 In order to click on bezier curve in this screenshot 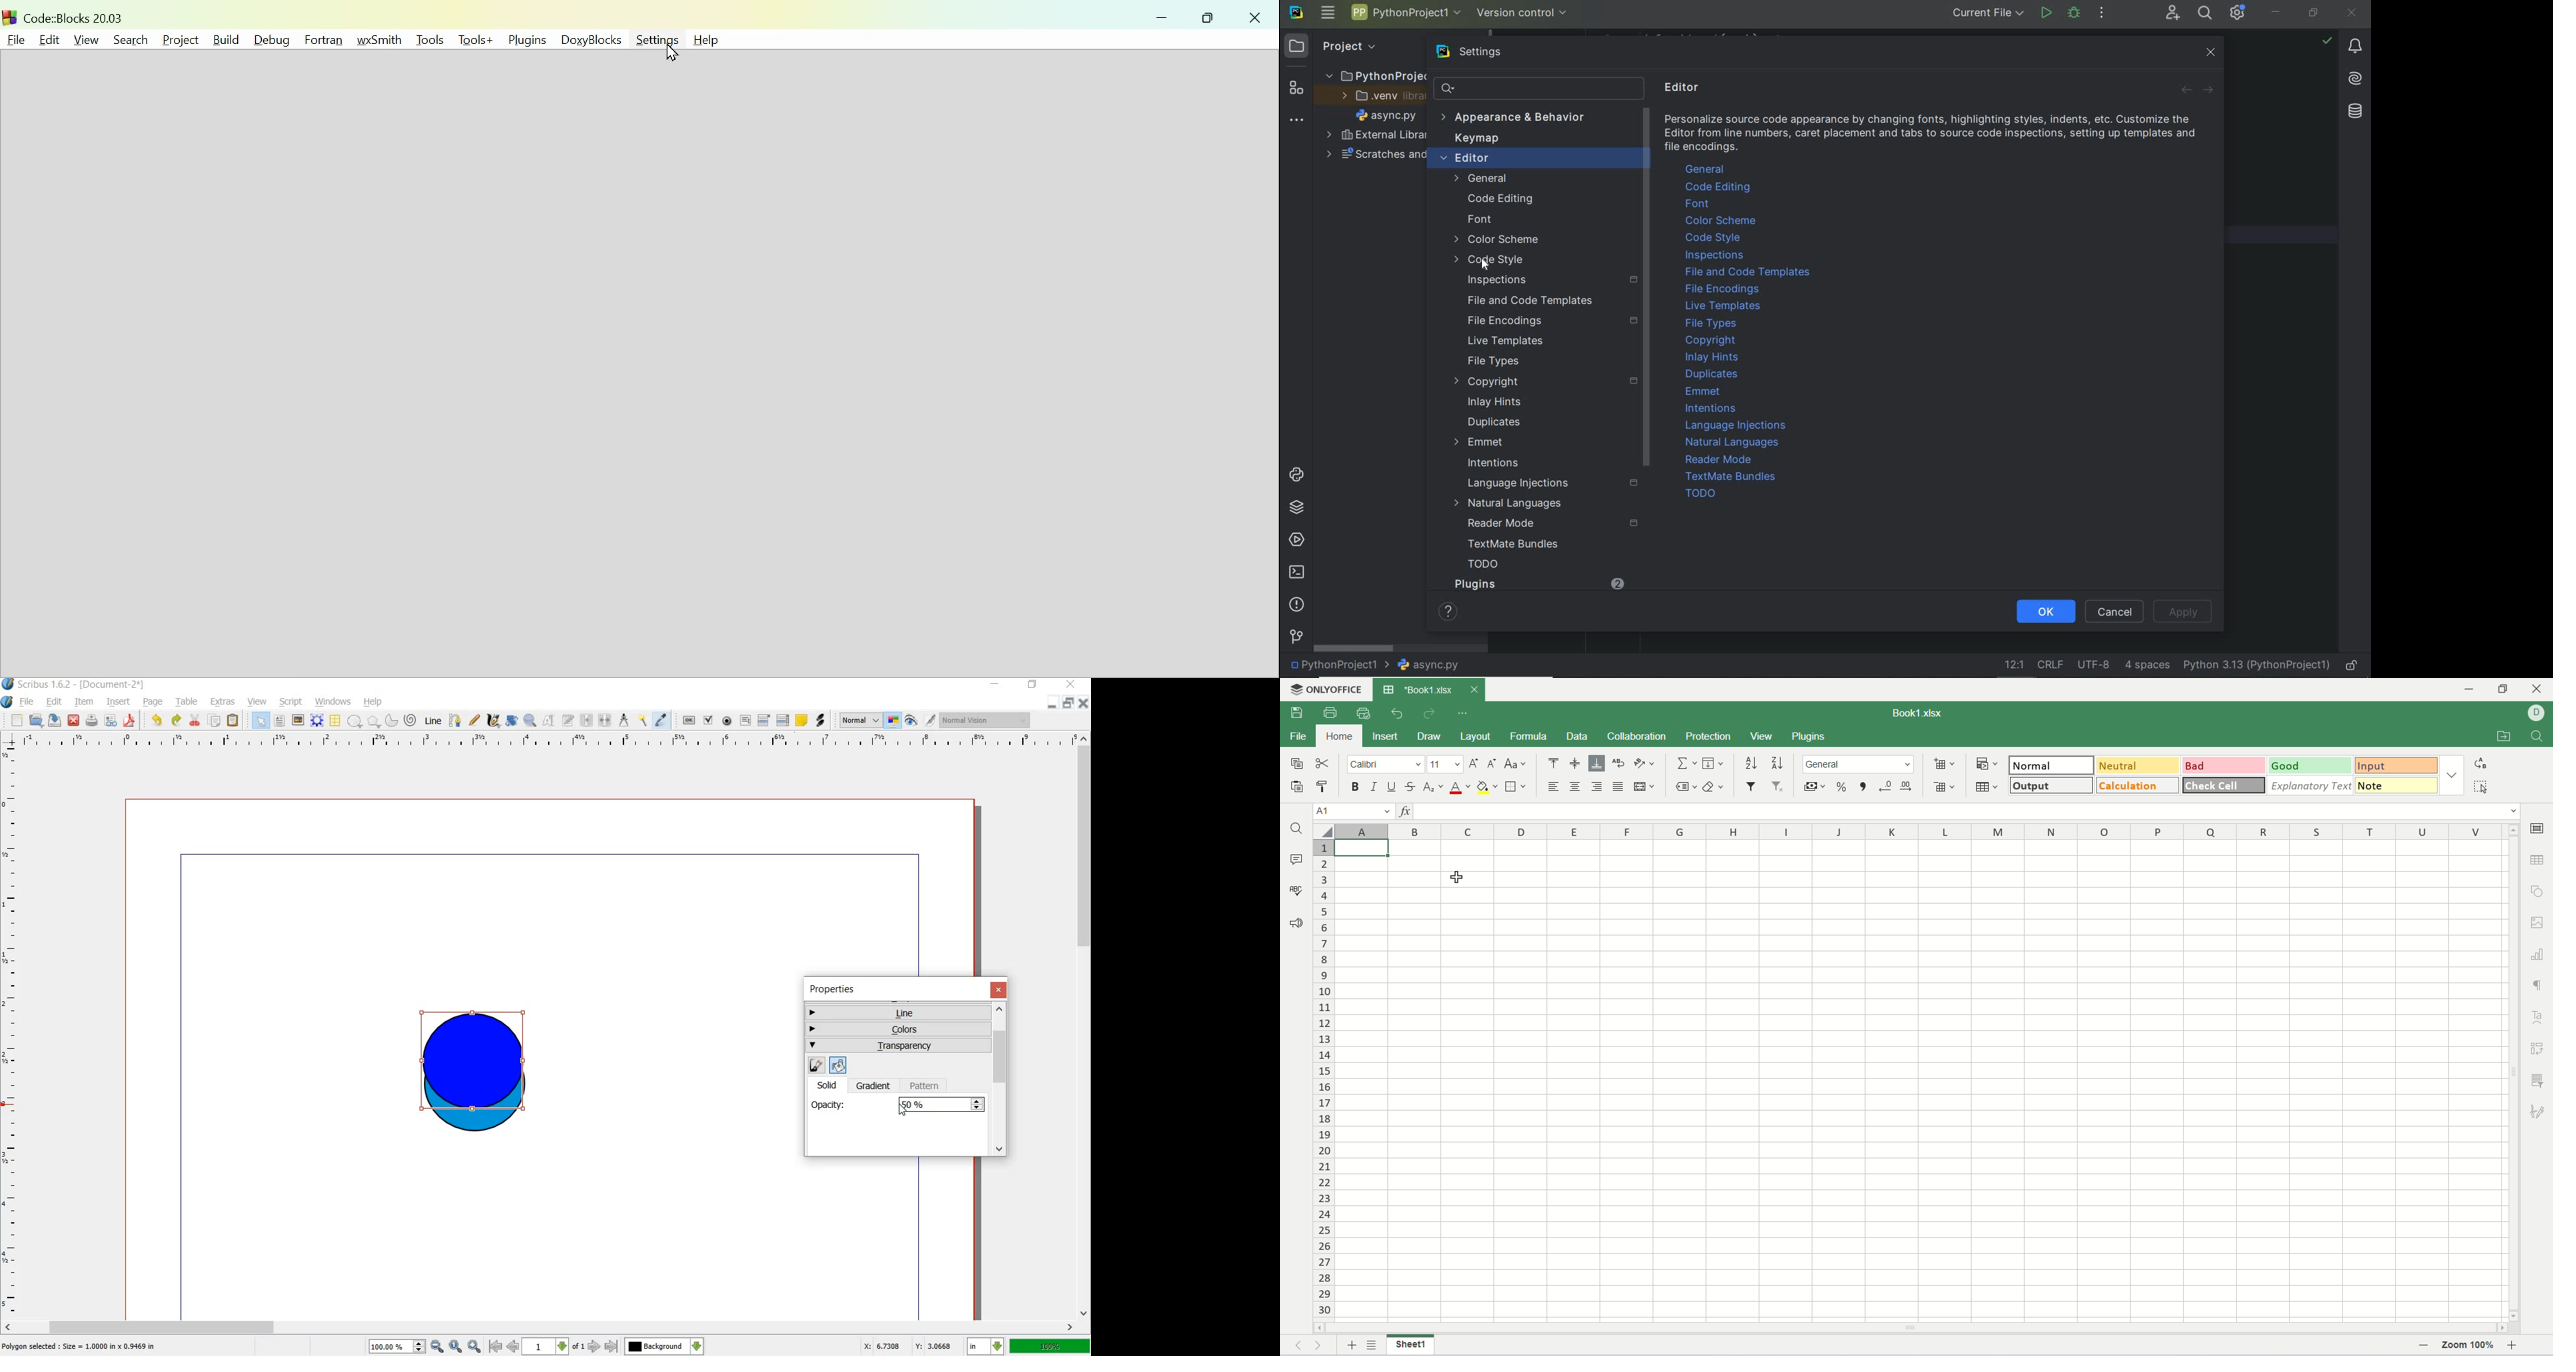, I will do `click(455, 721)`.